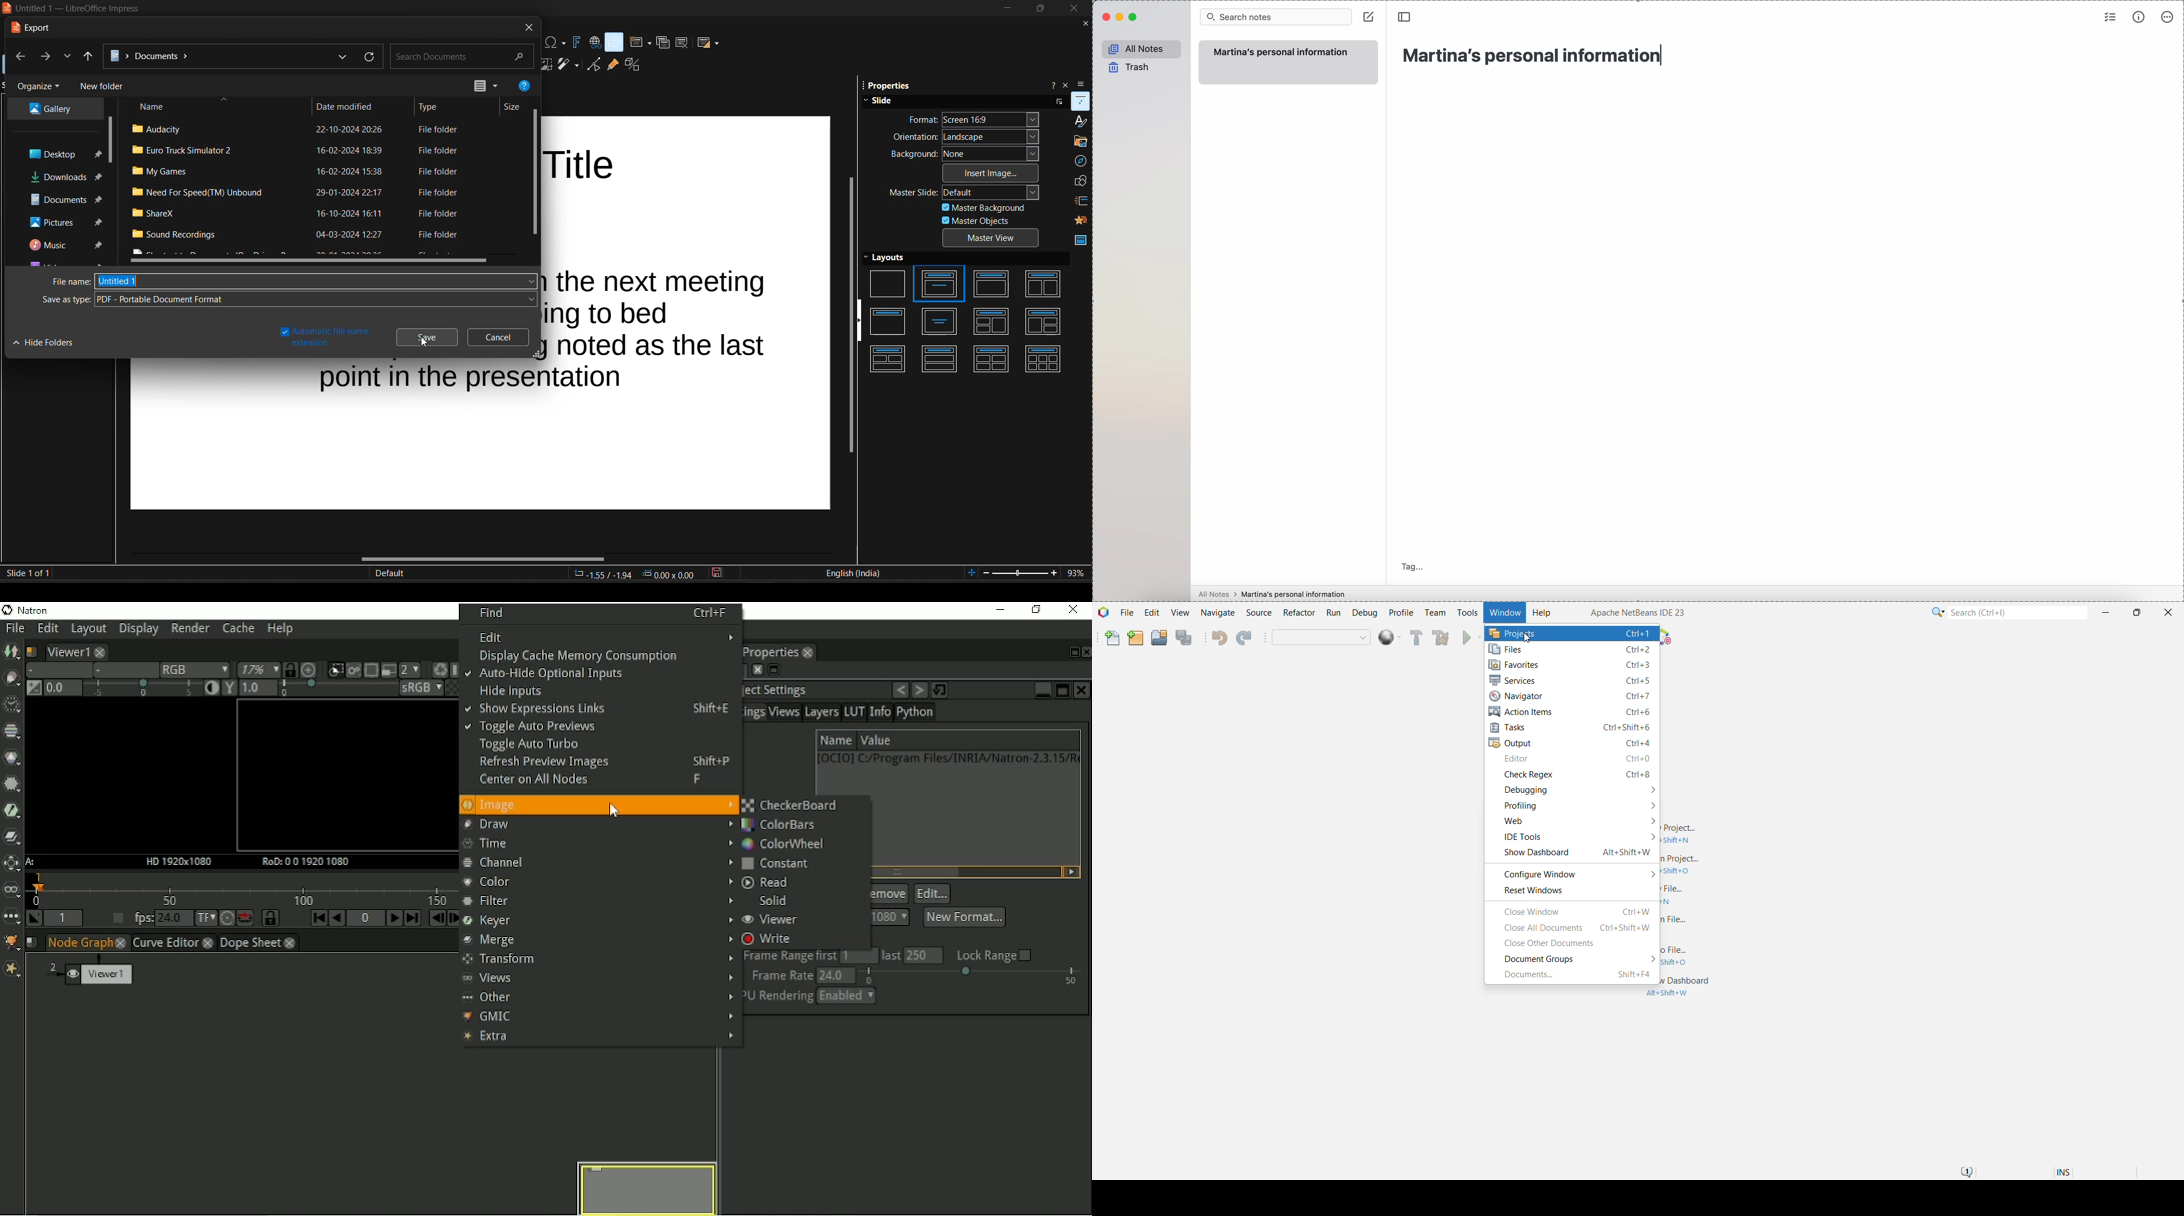 The width and height of the screenshot is (2184, 1232). Describe the element at coordinates (991, 220) in the screenshot. I see `master objects` at that location.